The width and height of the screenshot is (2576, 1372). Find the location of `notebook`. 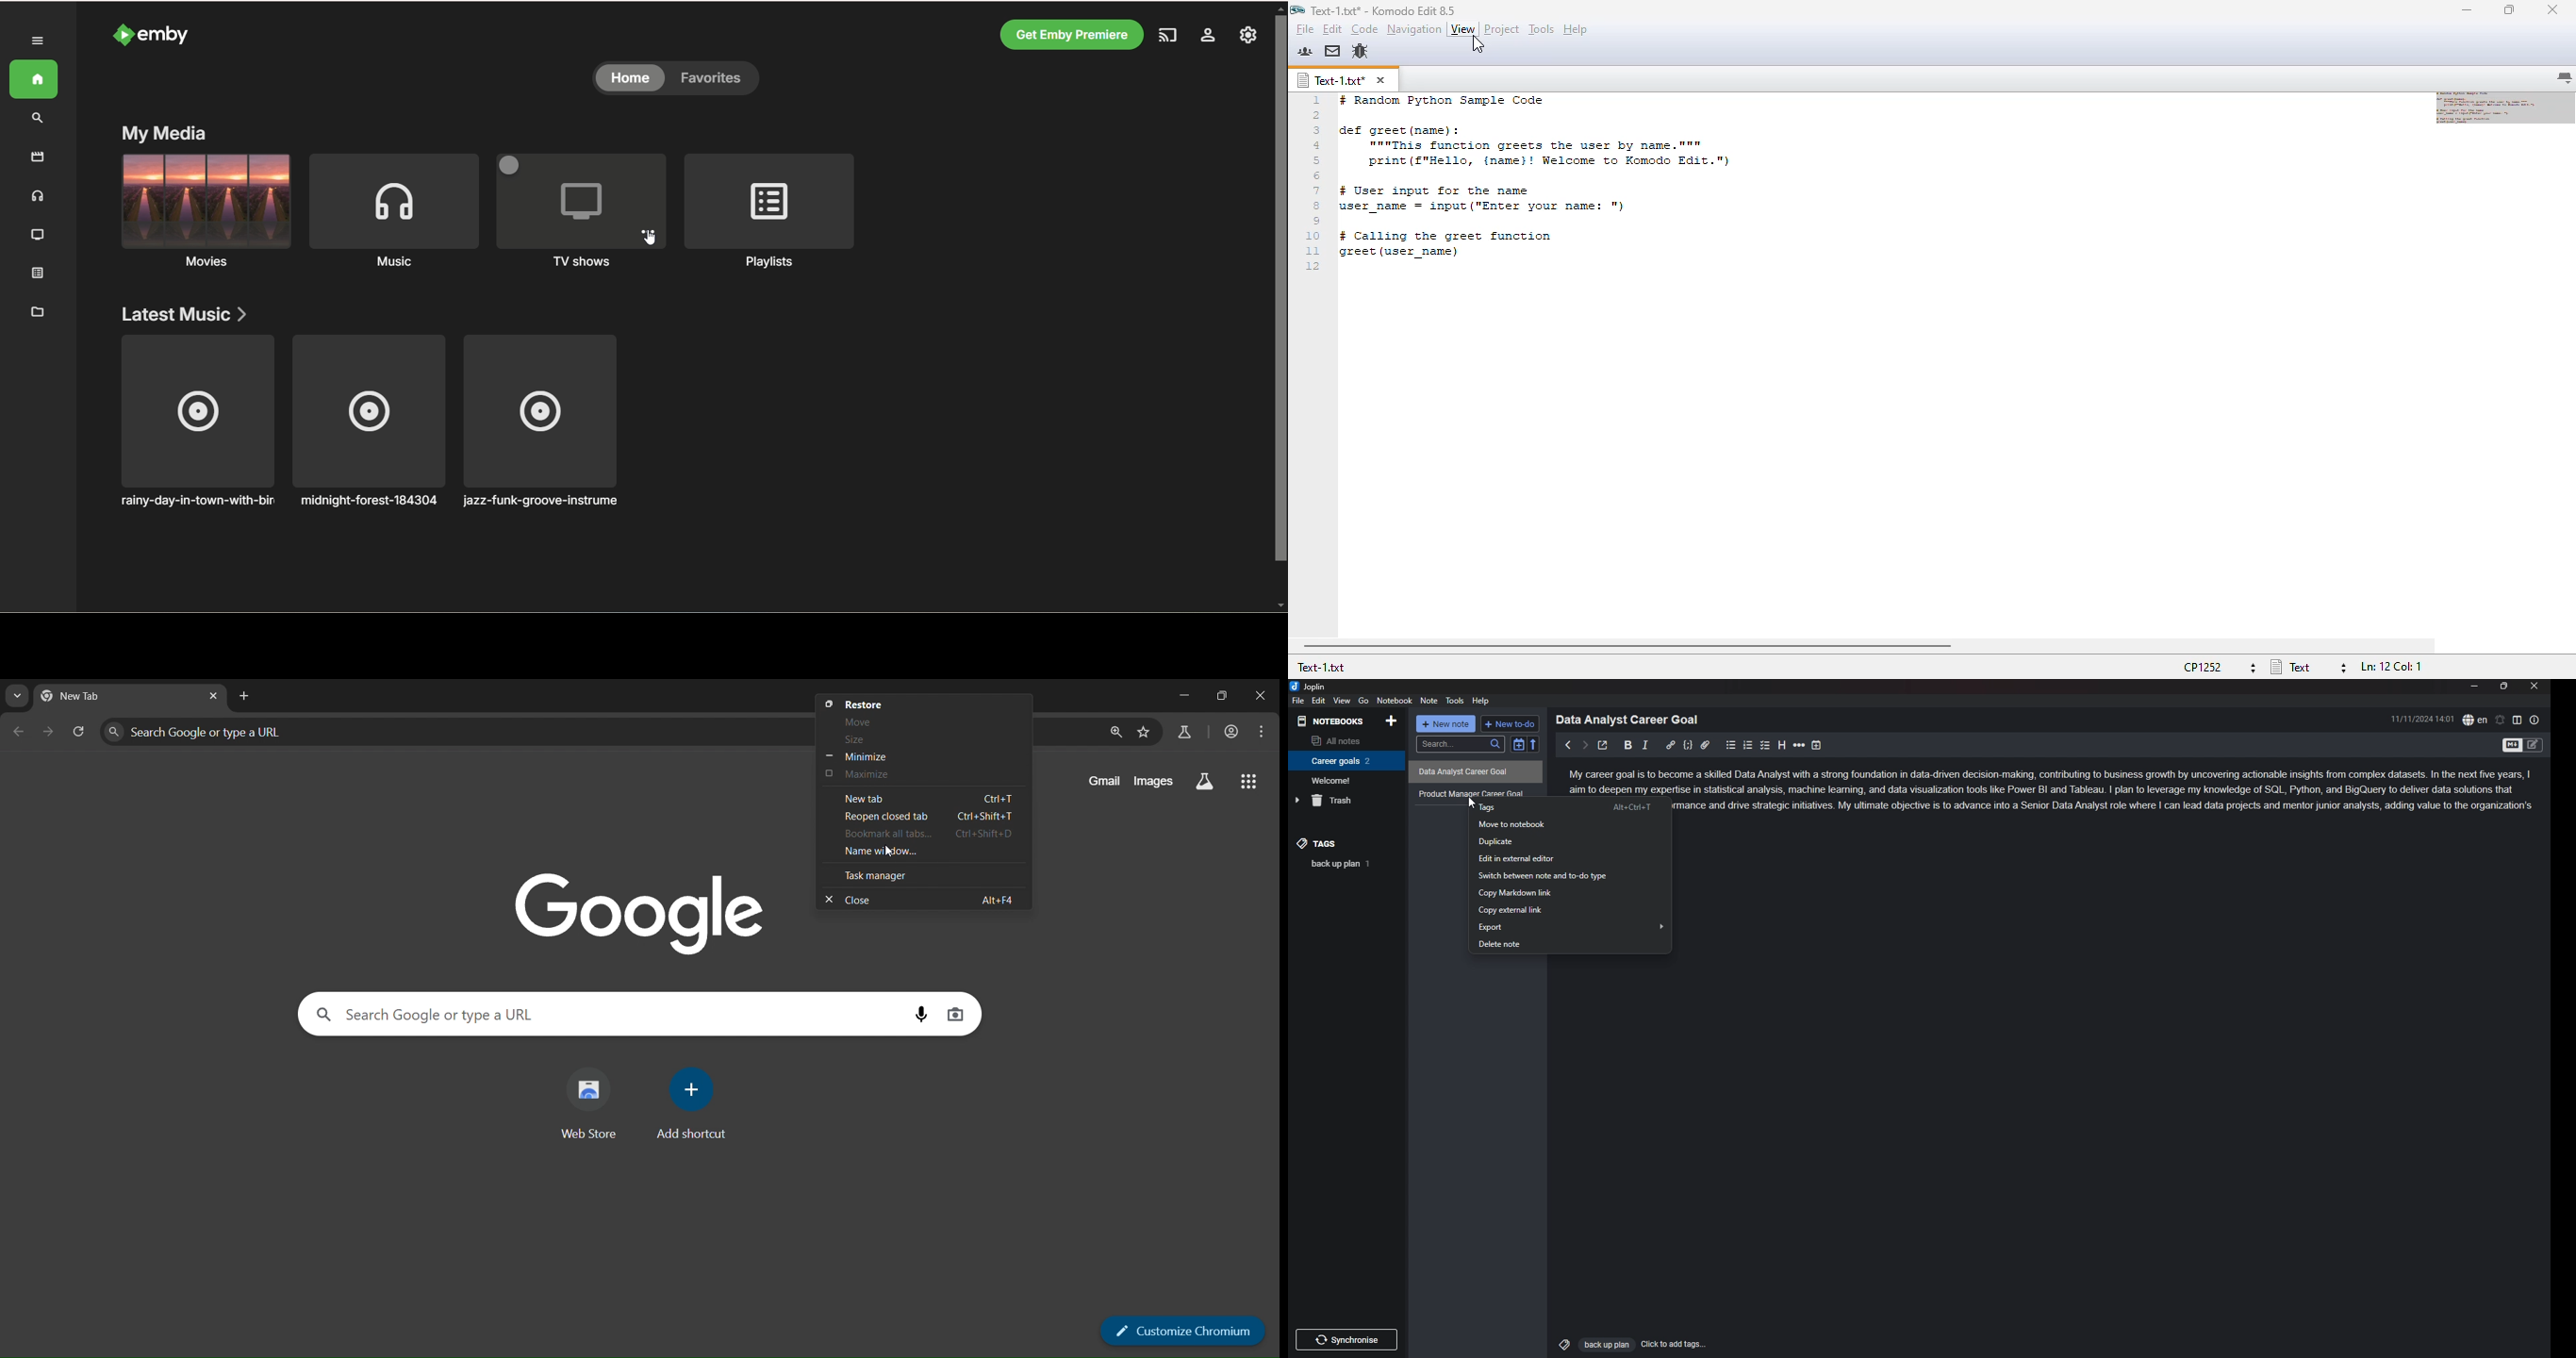

notebook is located at coordinates (1395, 700).